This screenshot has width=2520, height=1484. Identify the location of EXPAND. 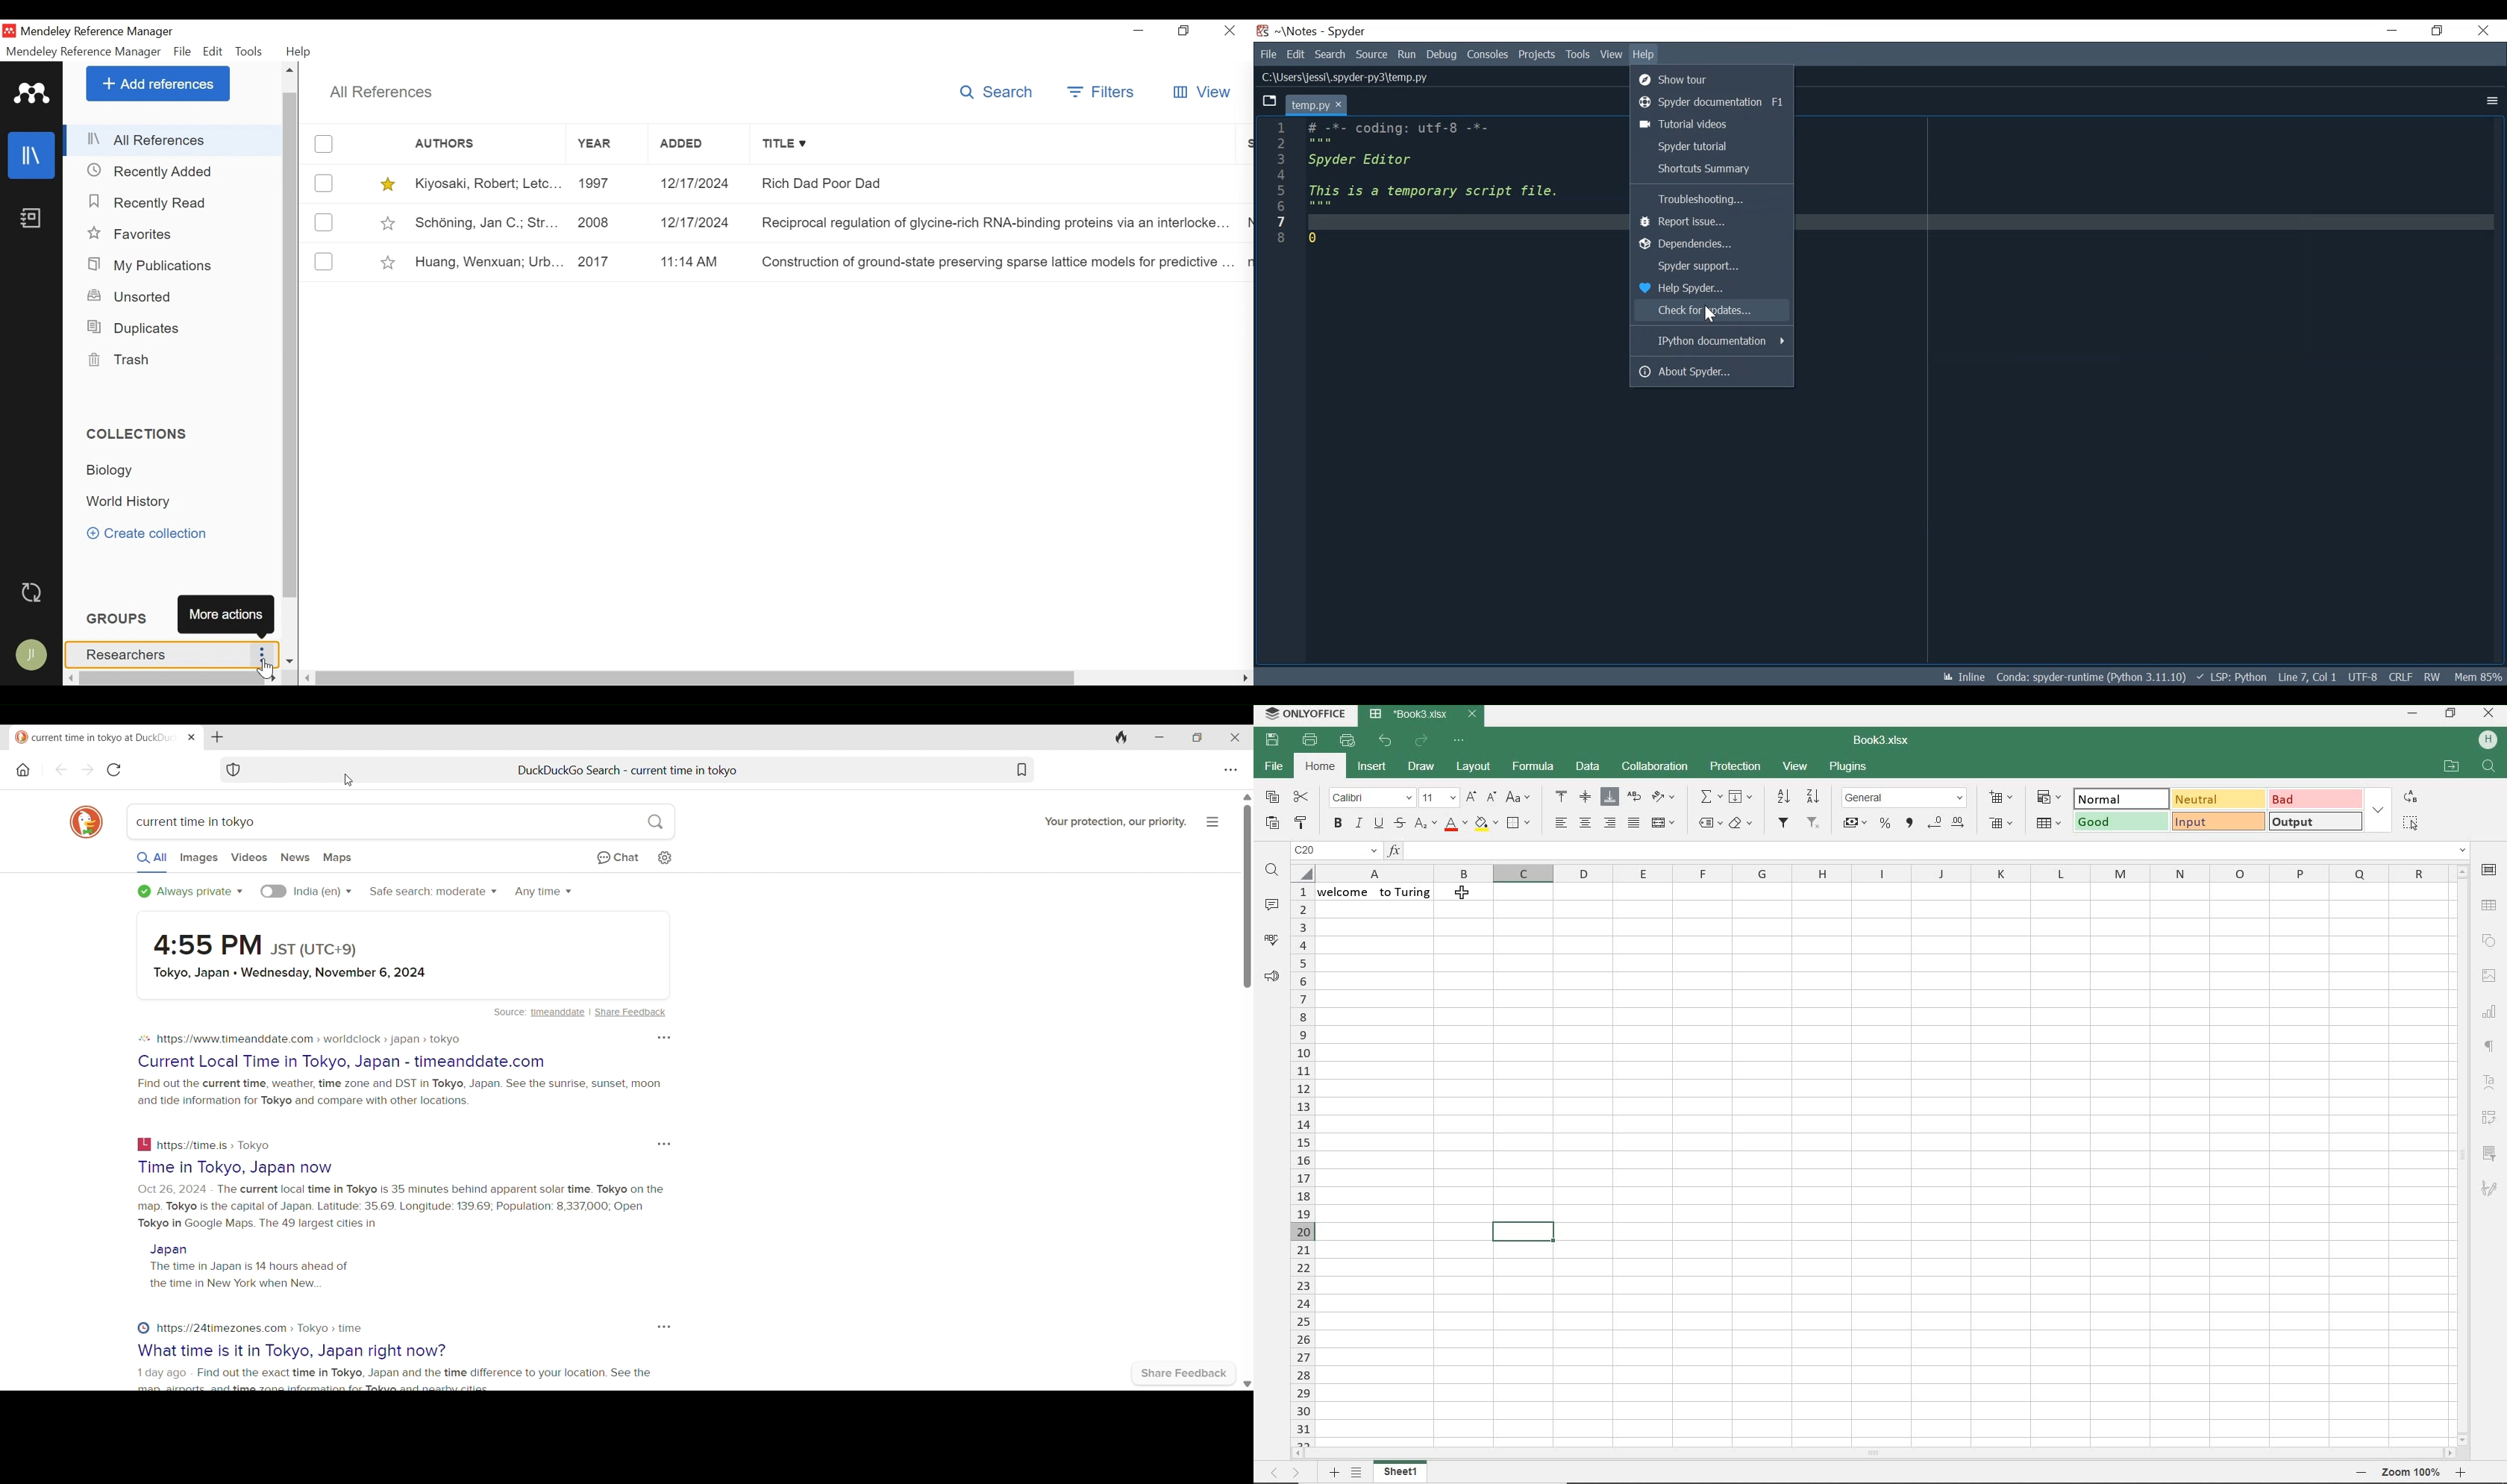
(2378, 810).